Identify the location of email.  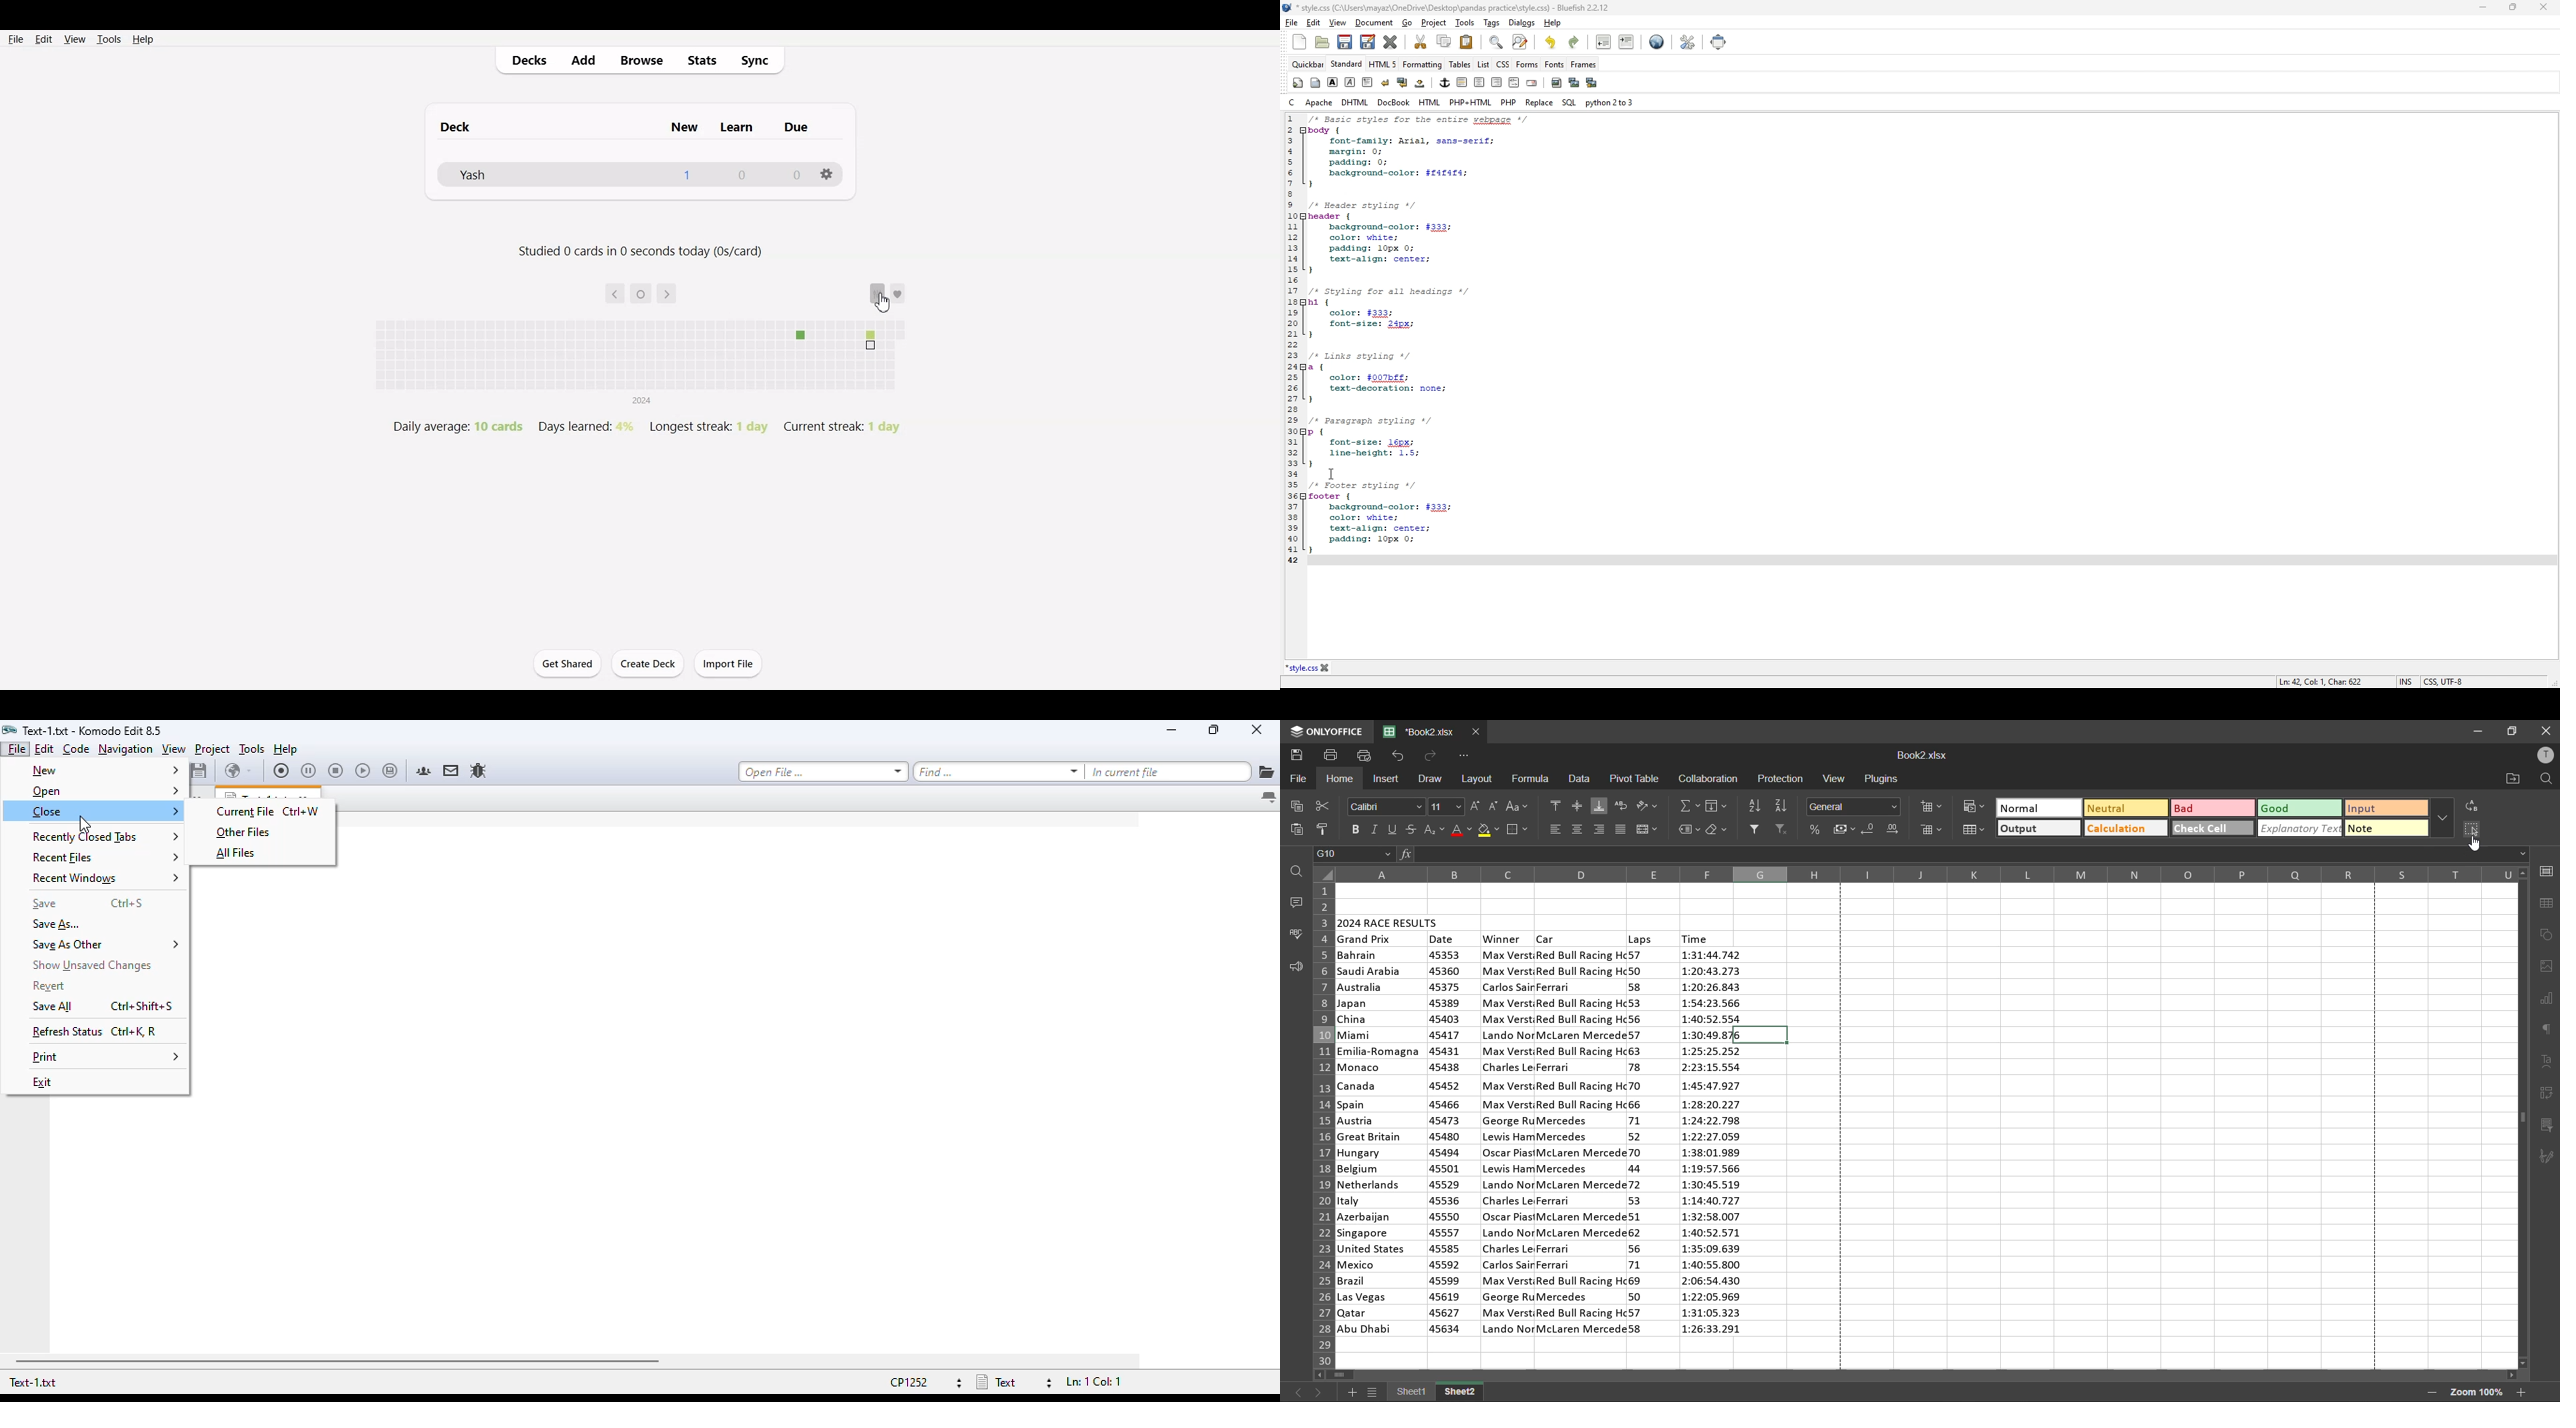
(1532, 83).